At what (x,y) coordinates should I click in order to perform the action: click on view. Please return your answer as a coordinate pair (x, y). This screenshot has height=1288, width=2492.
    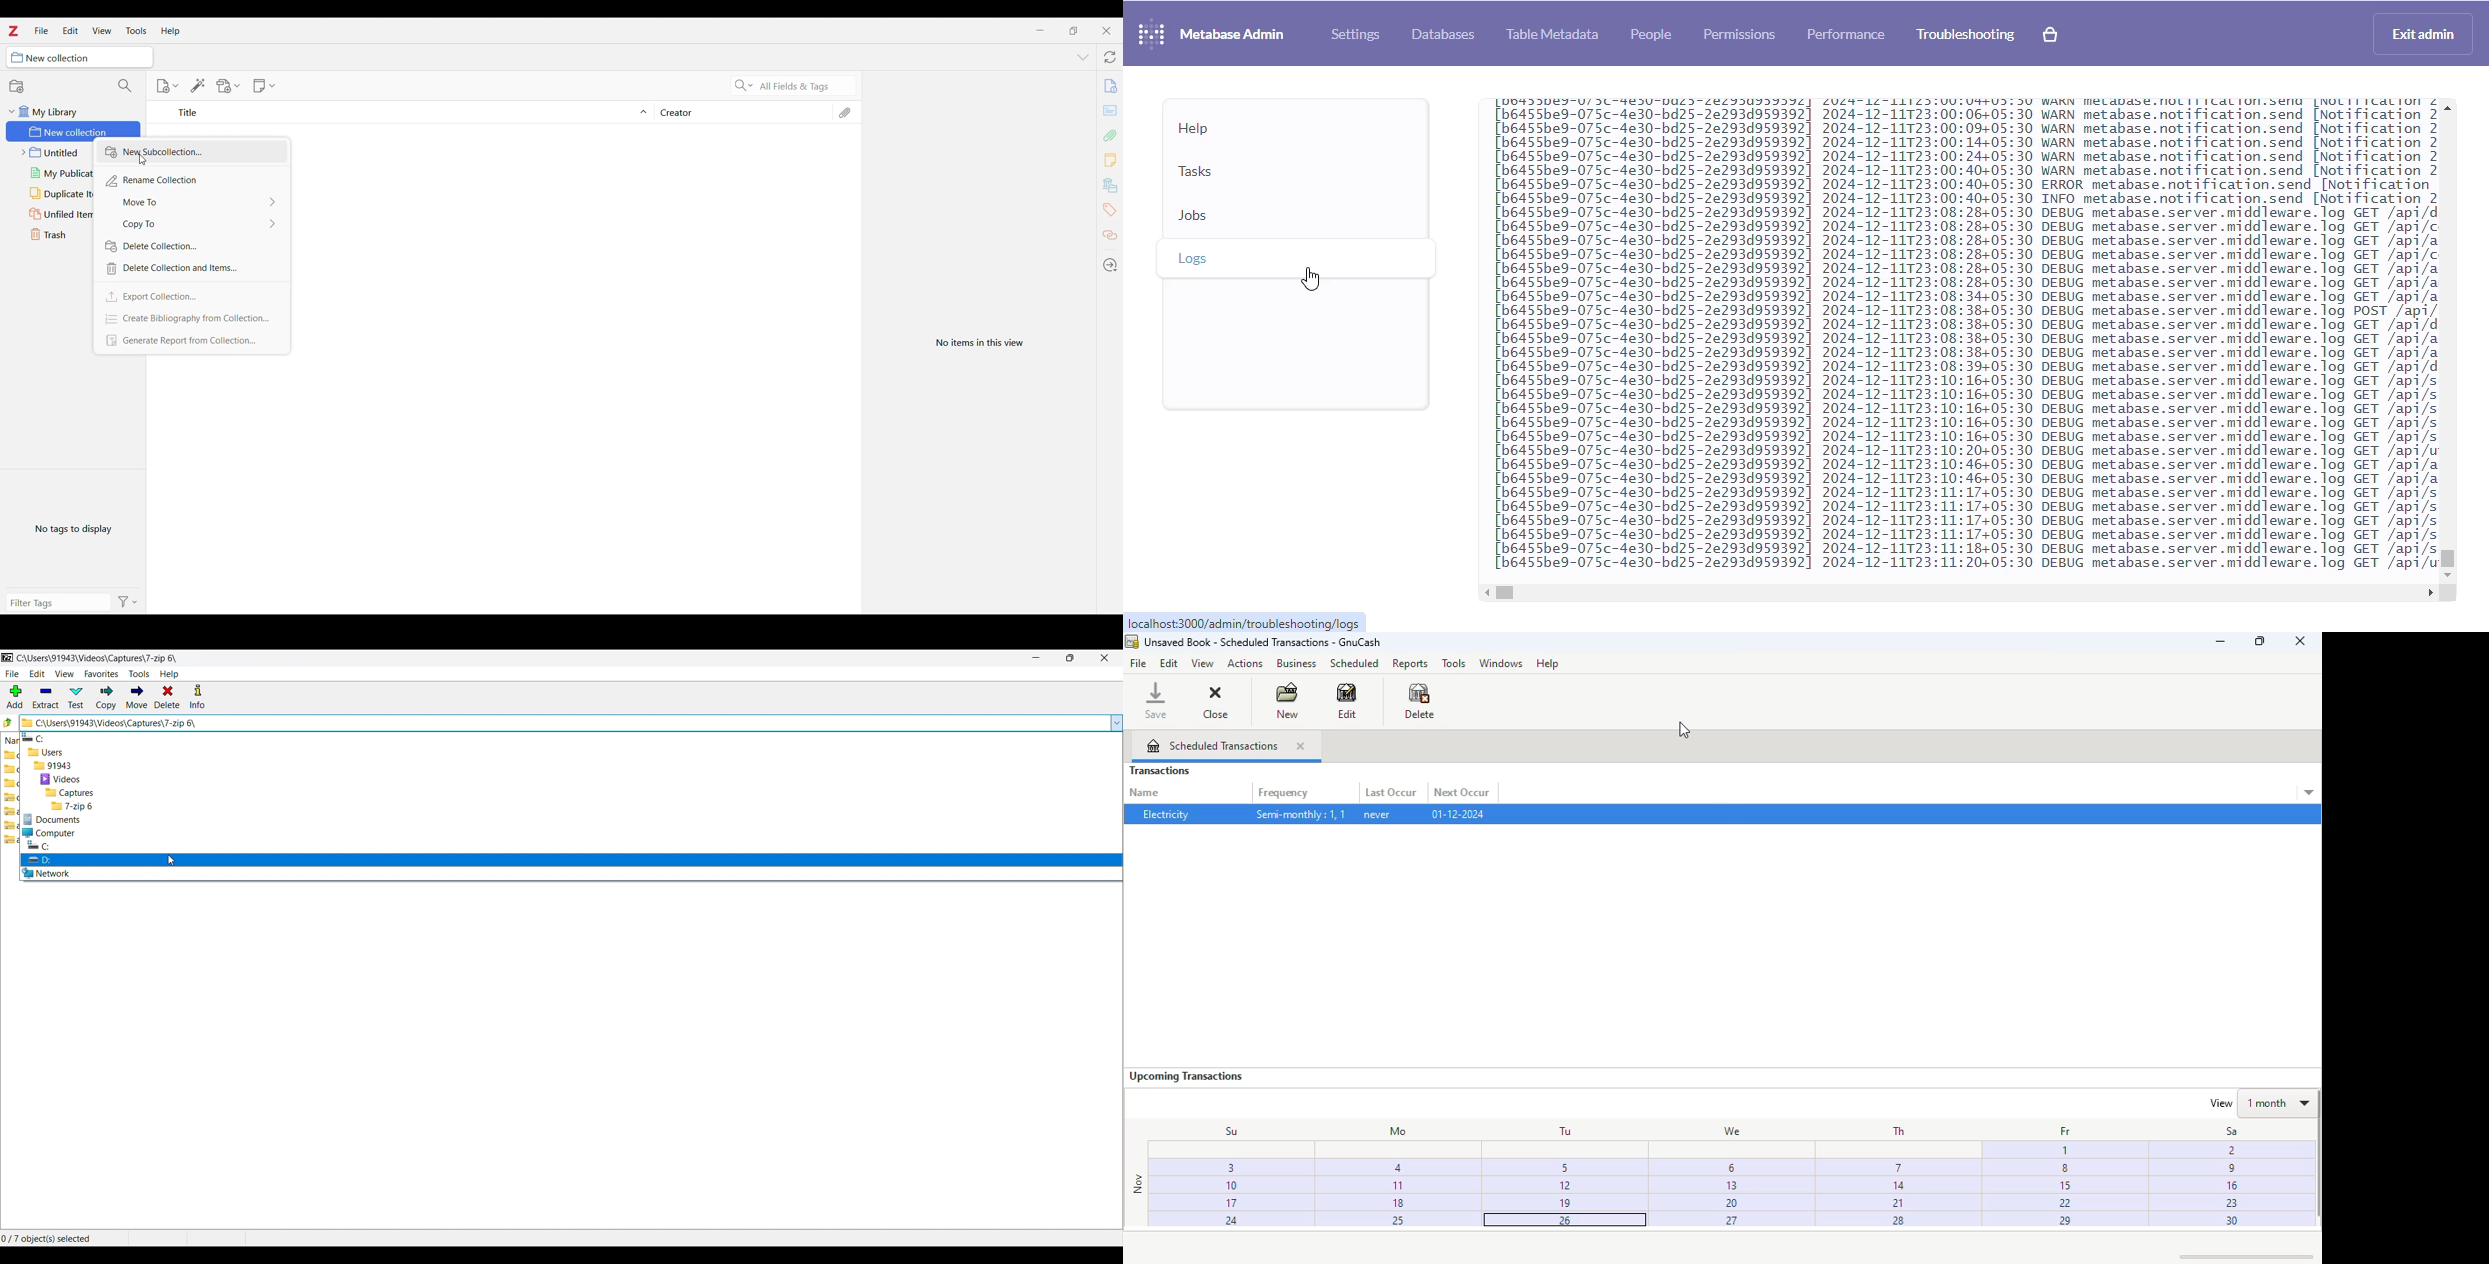
    Looking at the image, I should click on (1202, 664).